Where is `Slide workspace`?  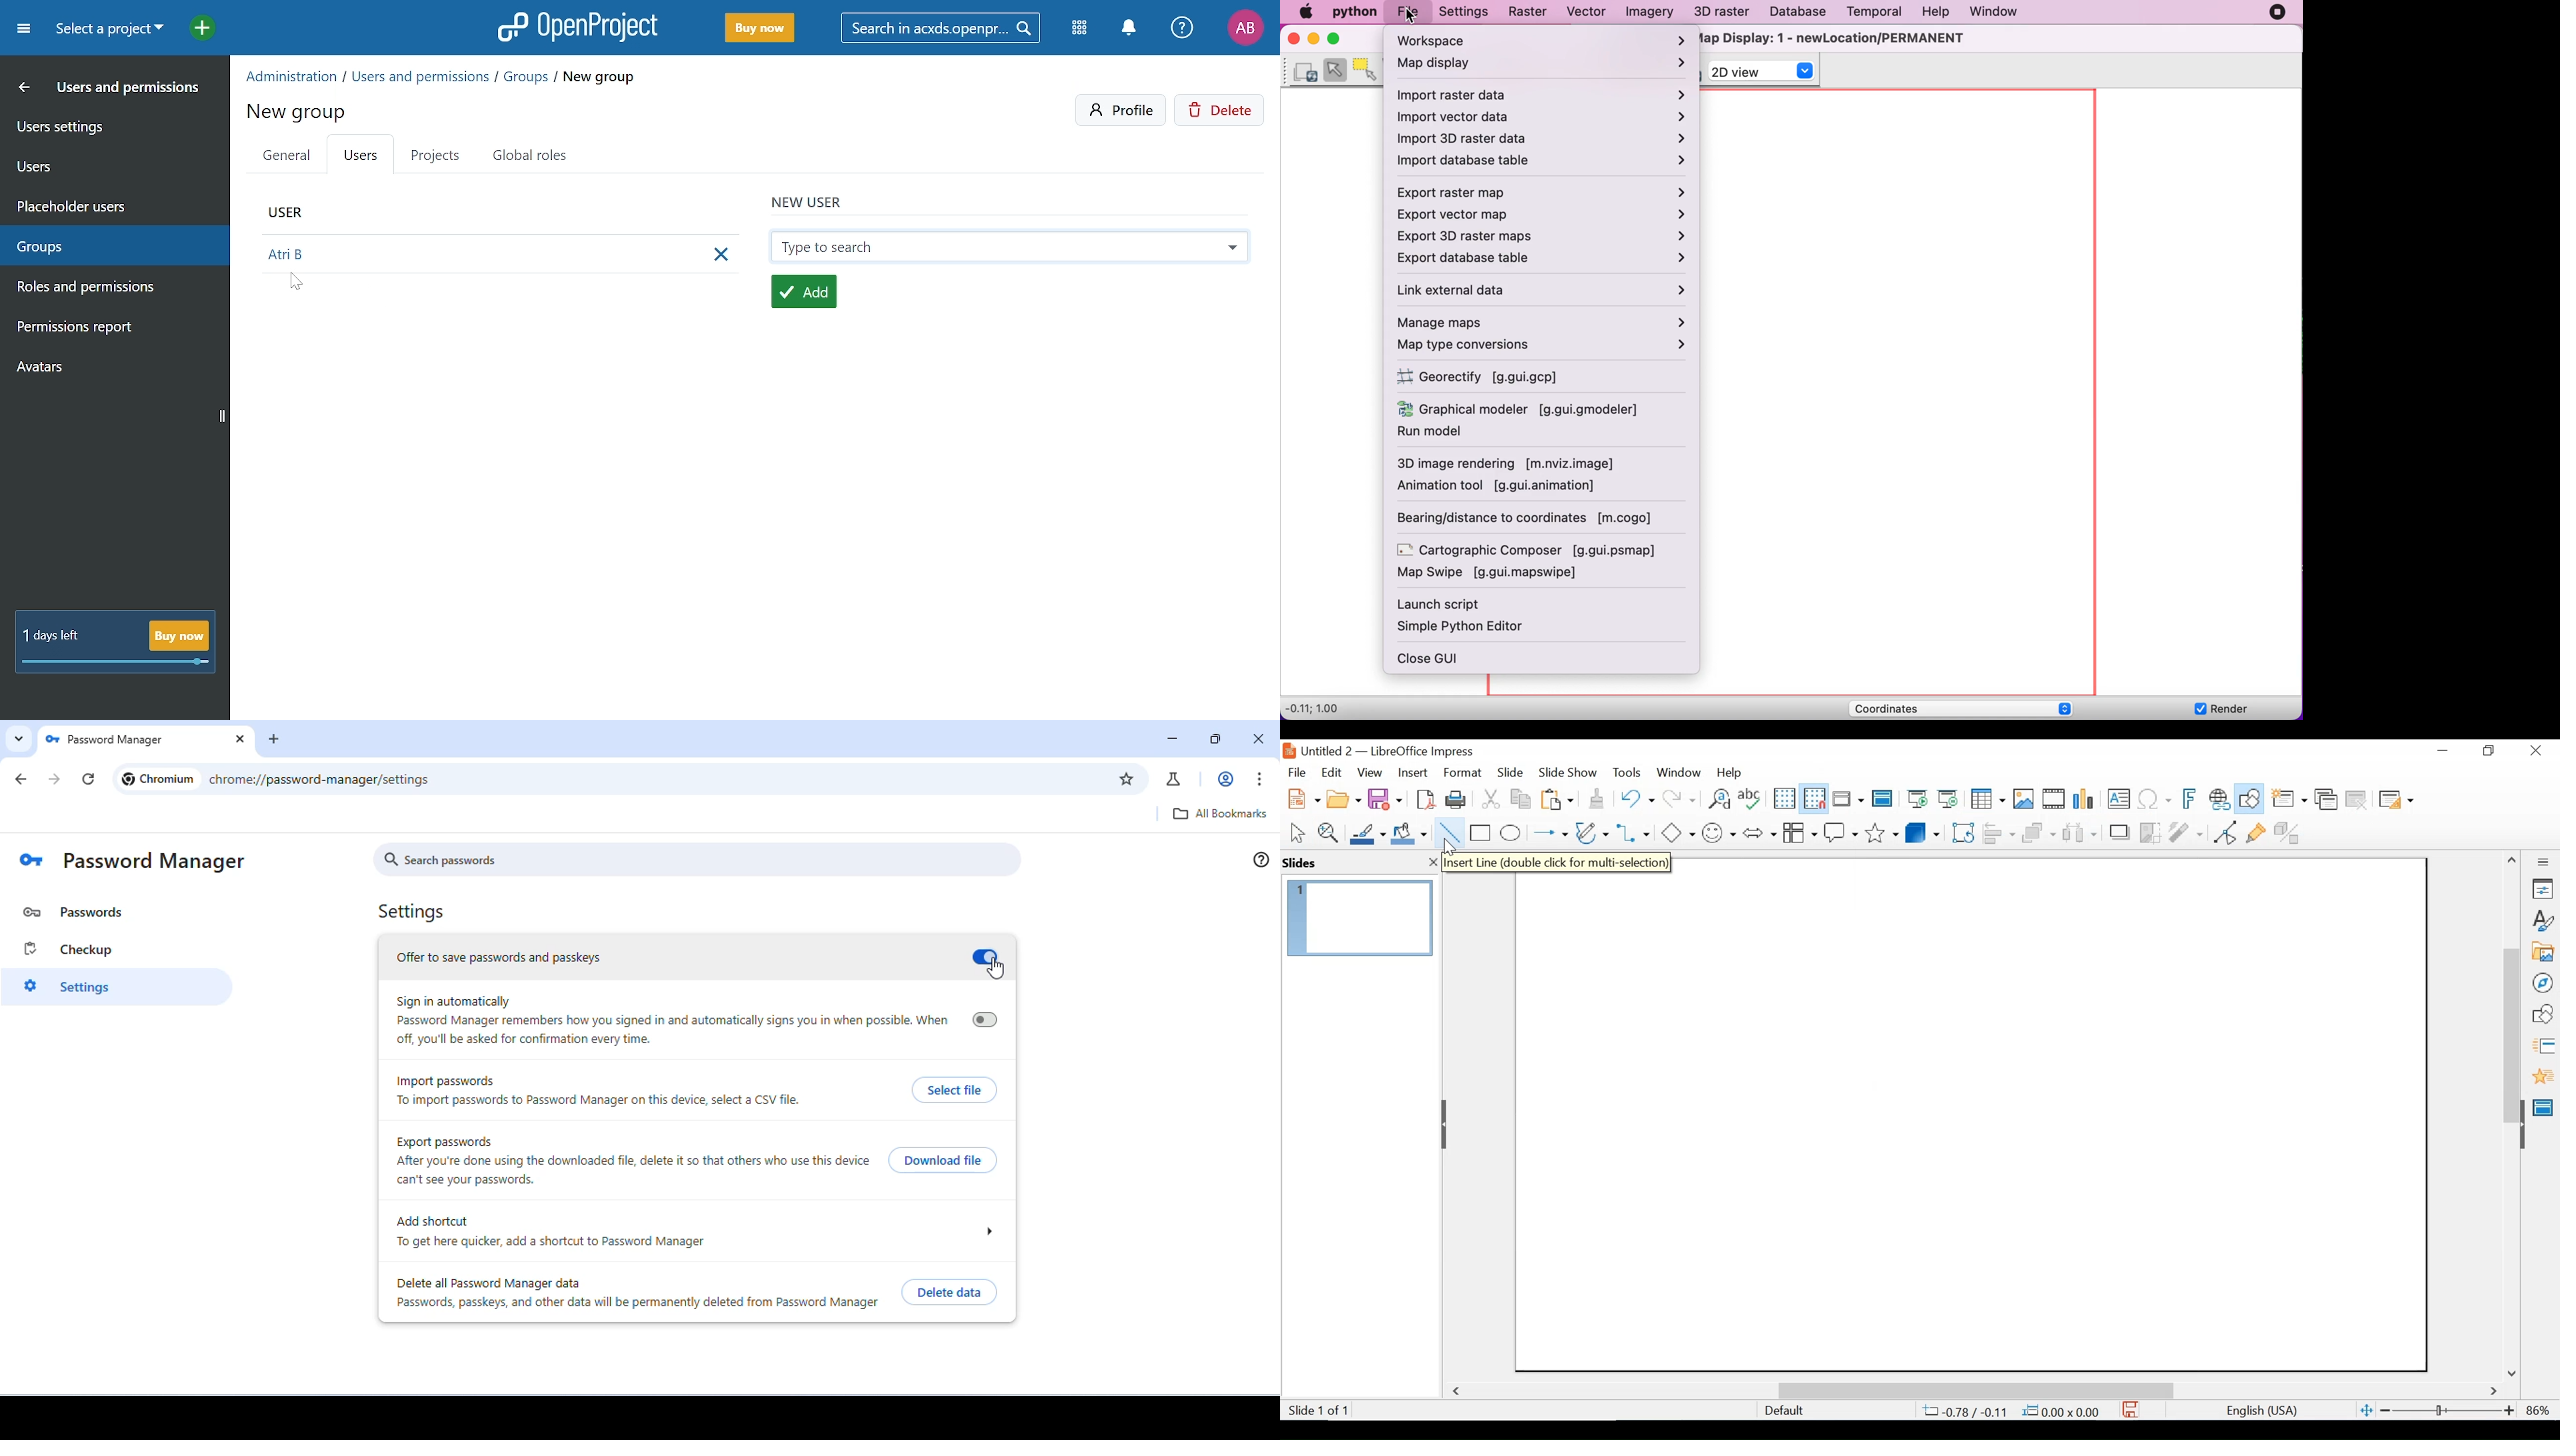 Slide workspace is located at coordinates (1973, 1114).